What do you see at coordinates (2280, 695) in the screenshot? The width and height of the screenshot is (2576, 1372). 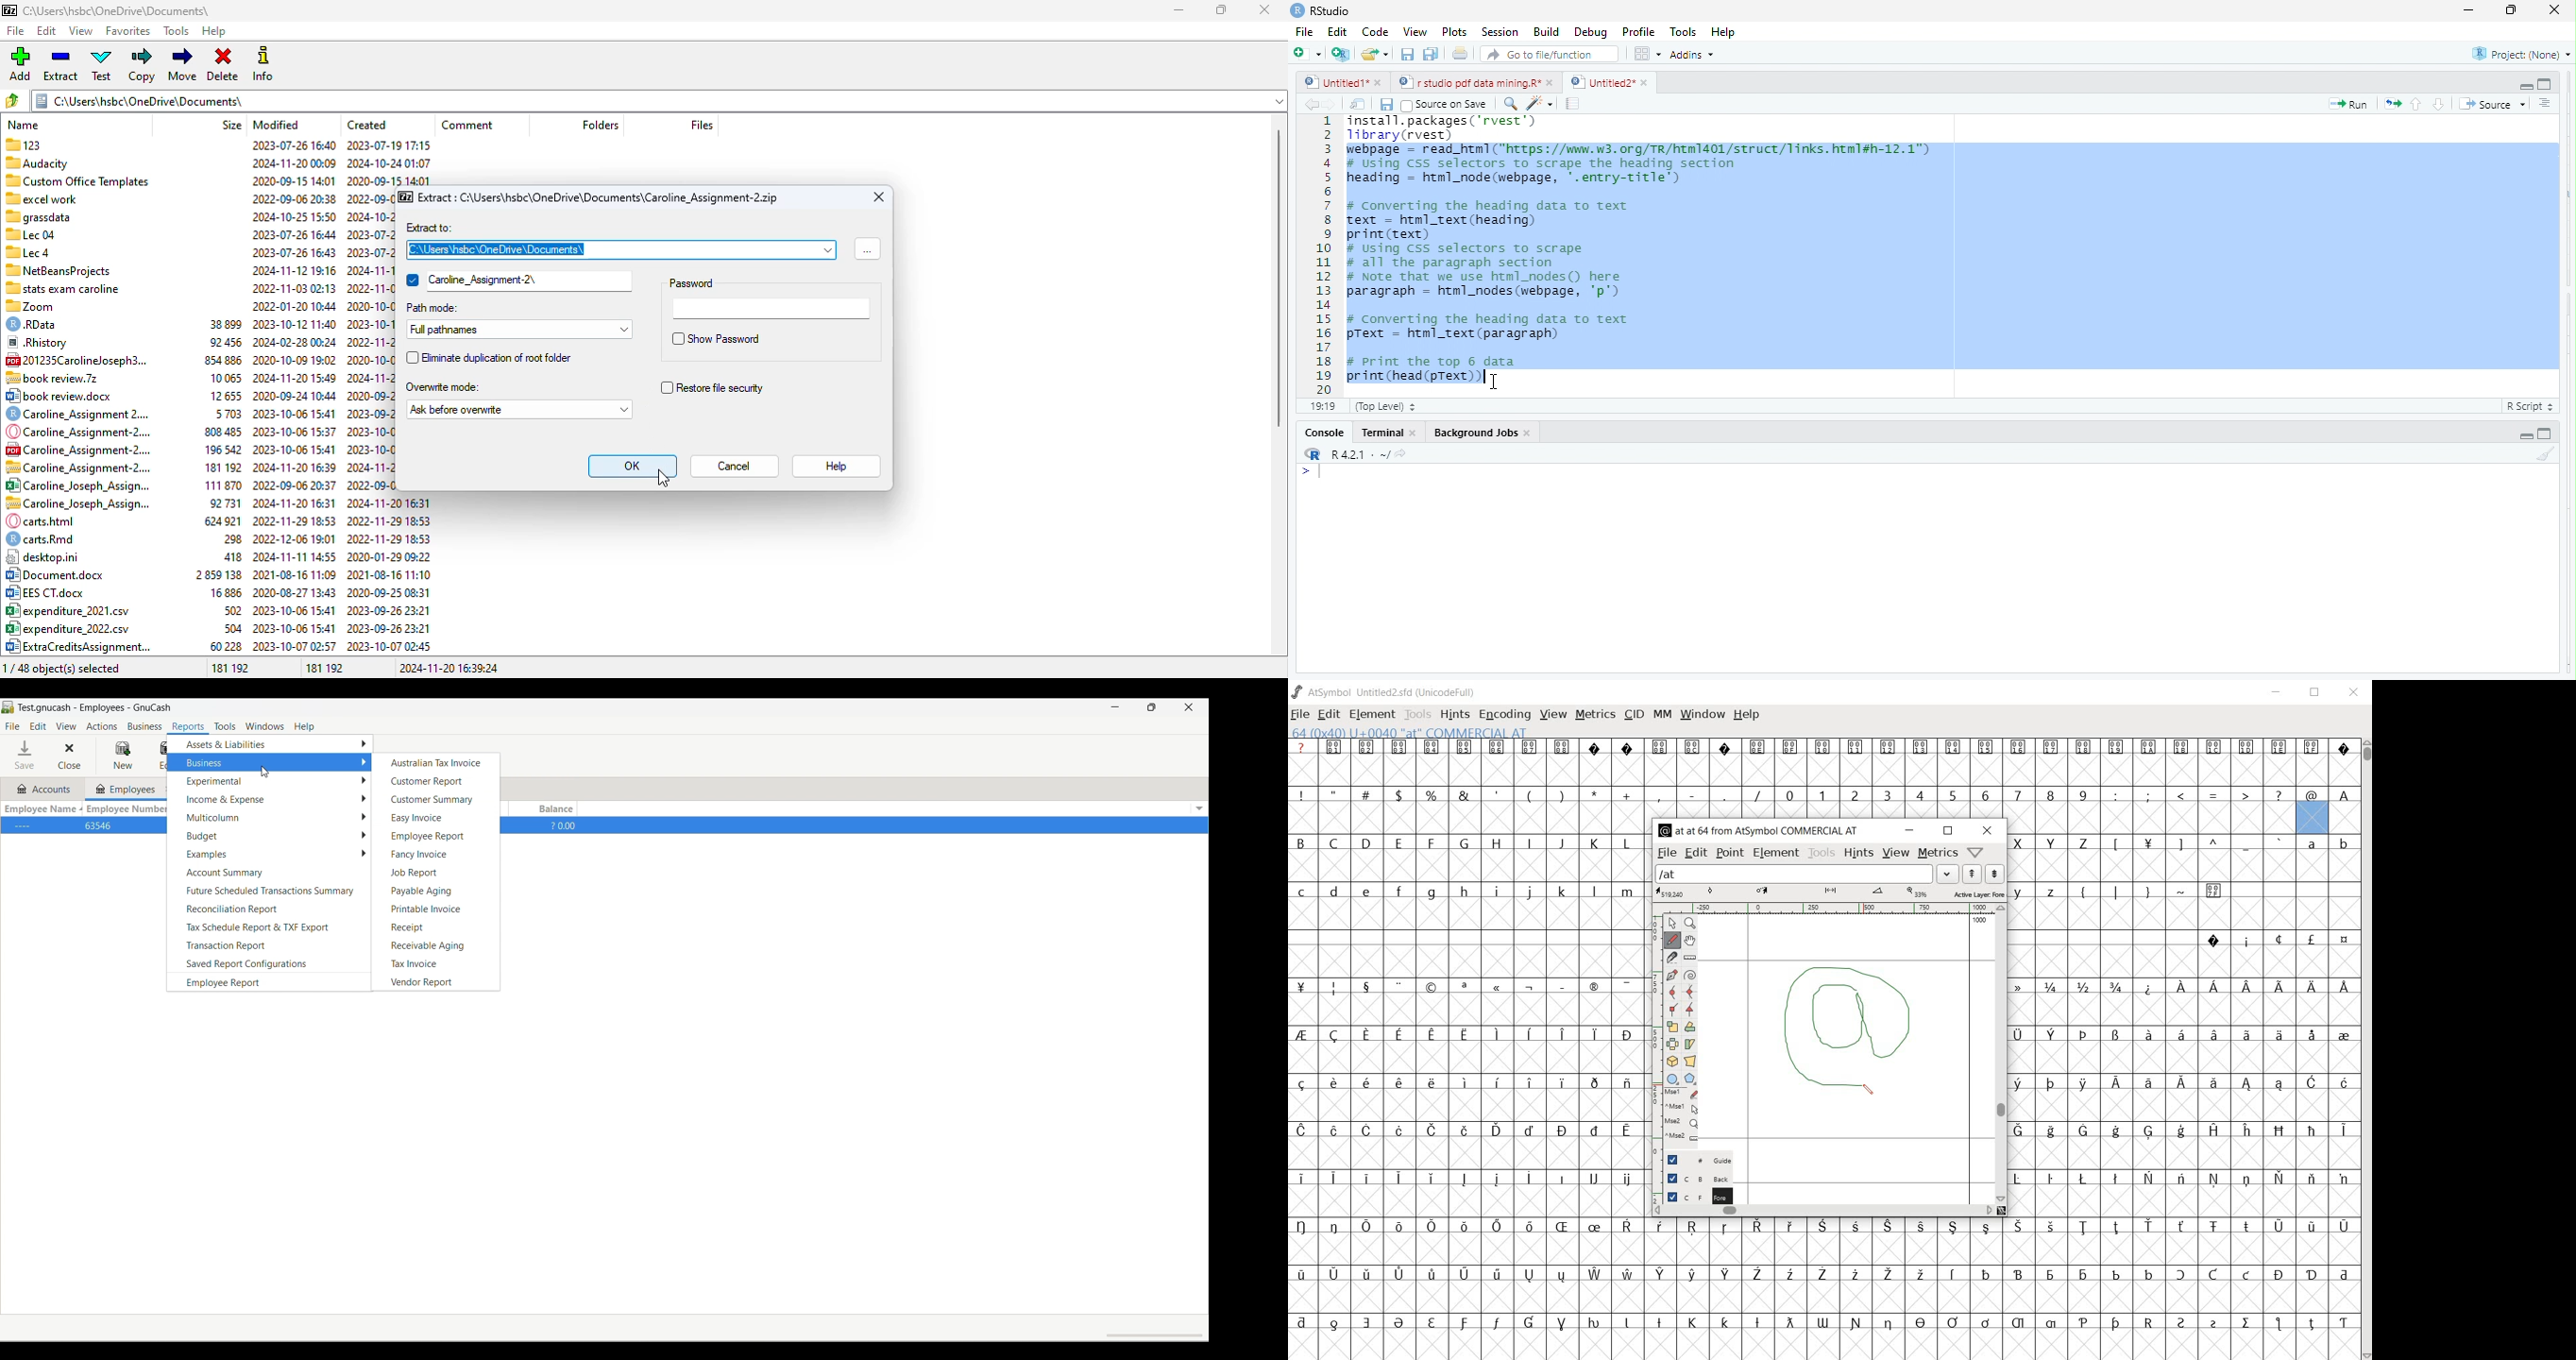 I see `MINIMIZE` at bounding box center [2280, 695].